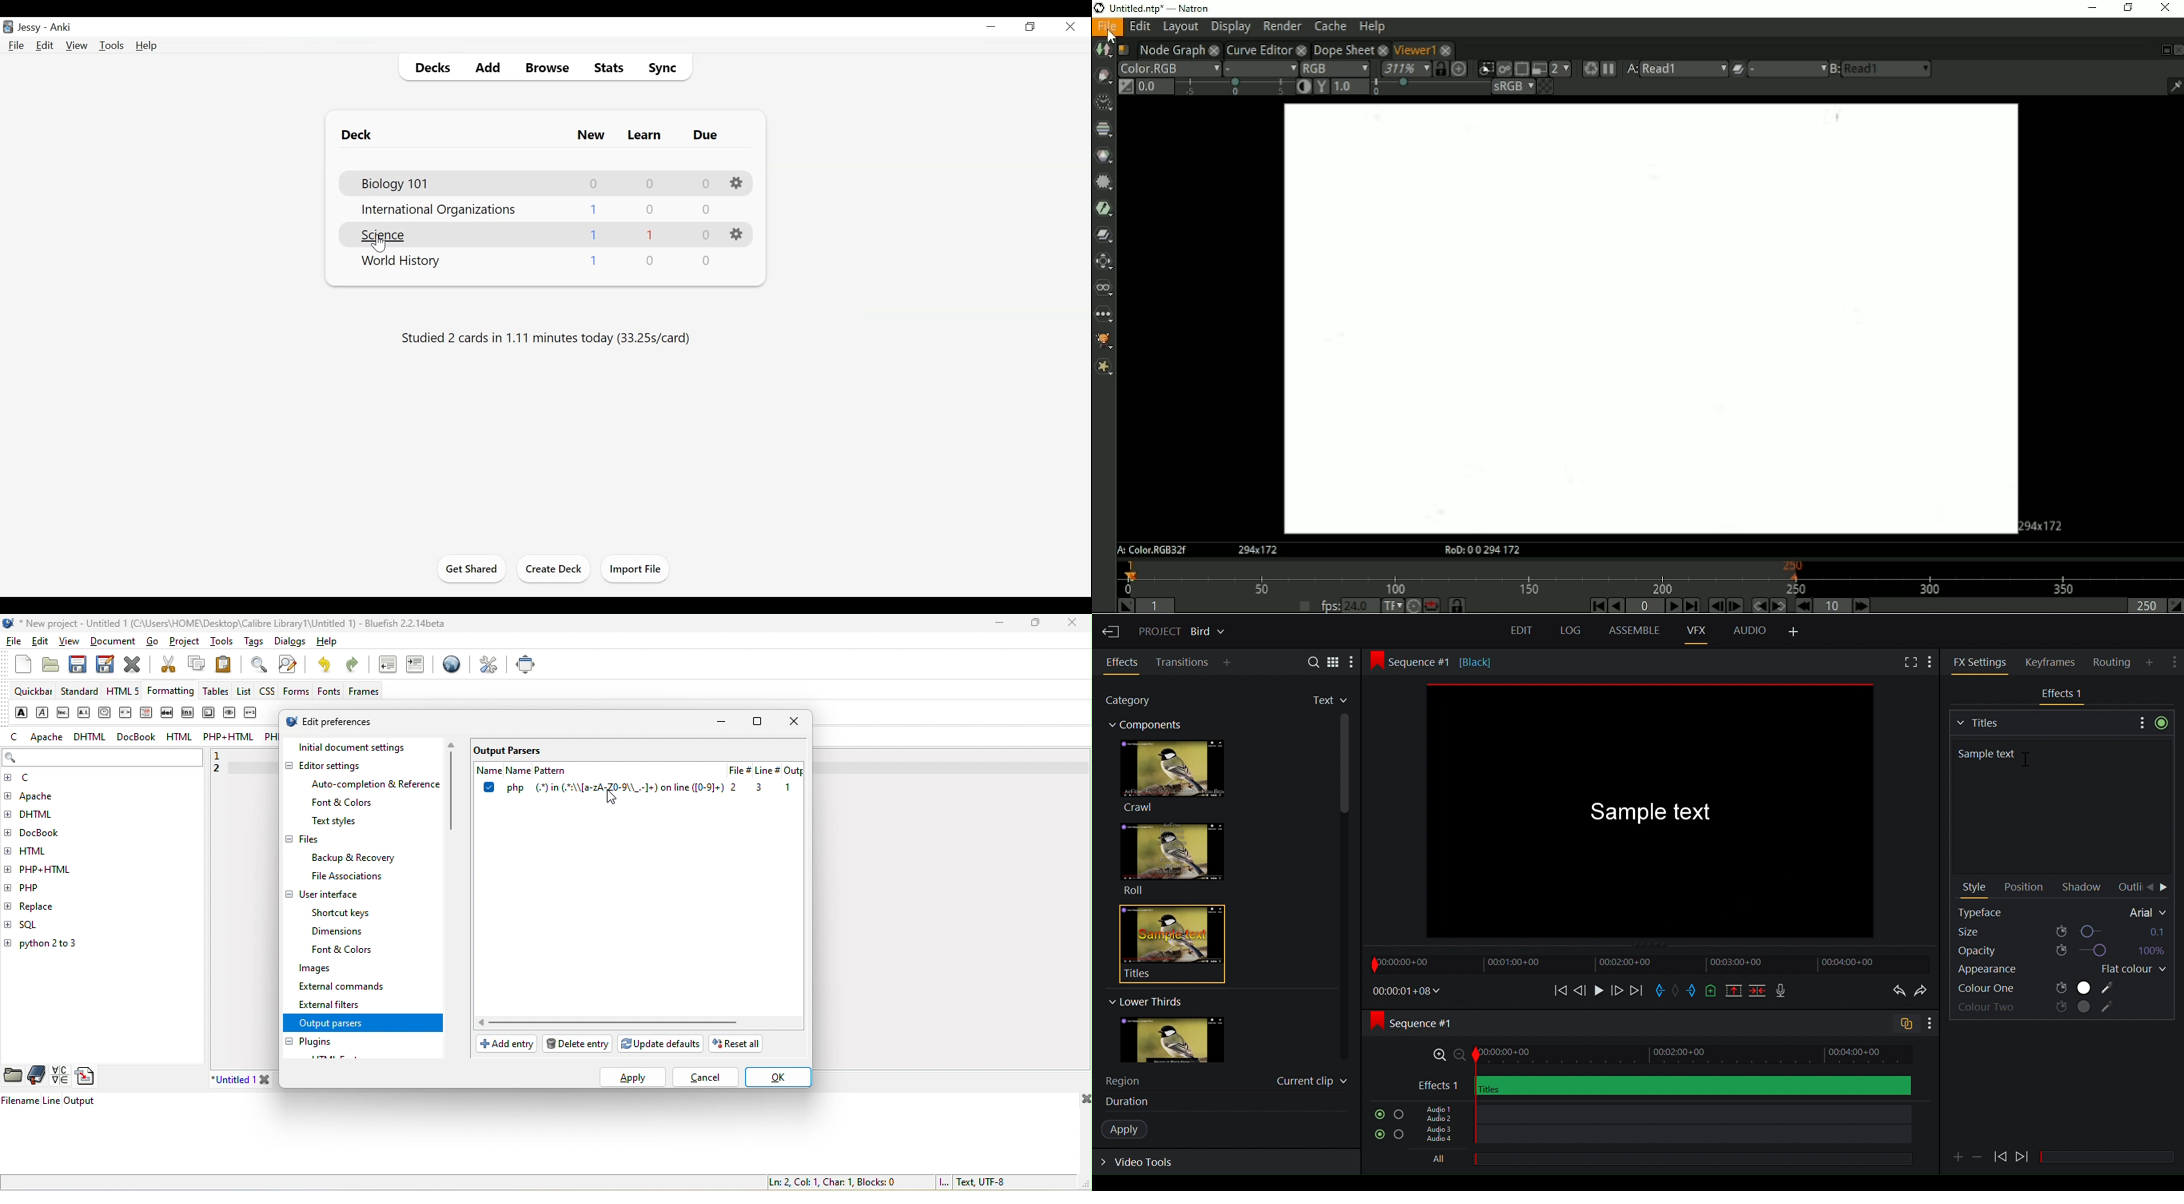 The height and width of the screenshot is (1204, 2184). I want to click on Studied 2 cards in 1.11 minutes today (33.25s/card), so click(545, 337).